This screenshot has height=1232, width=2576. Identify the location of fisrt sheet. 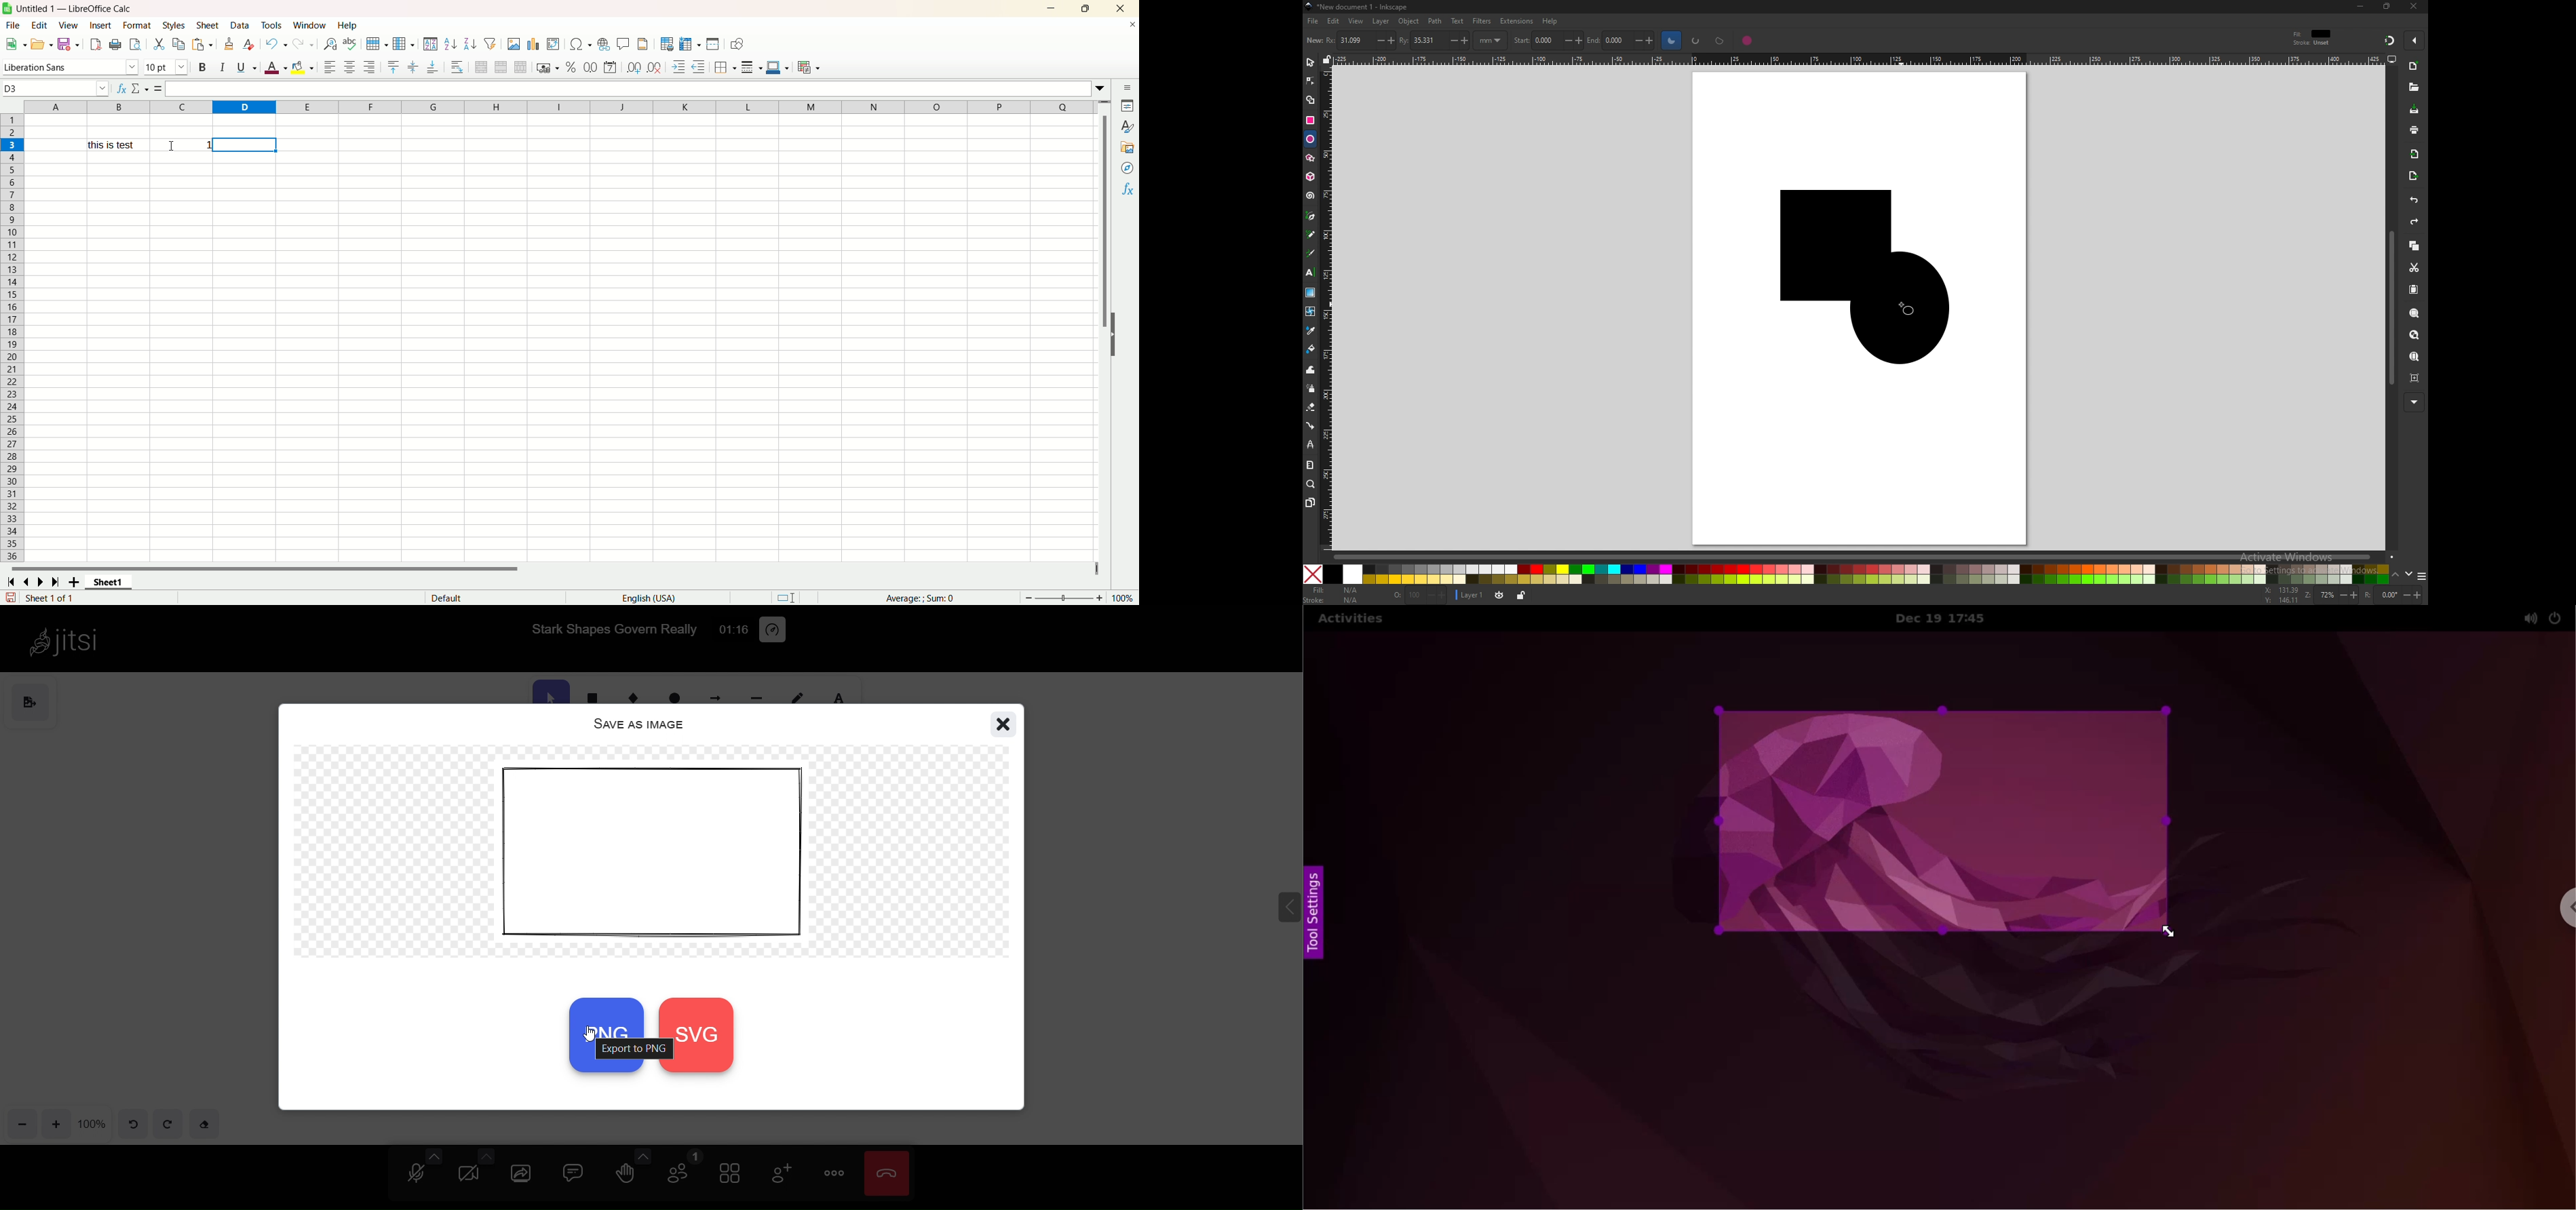
(10, 582).